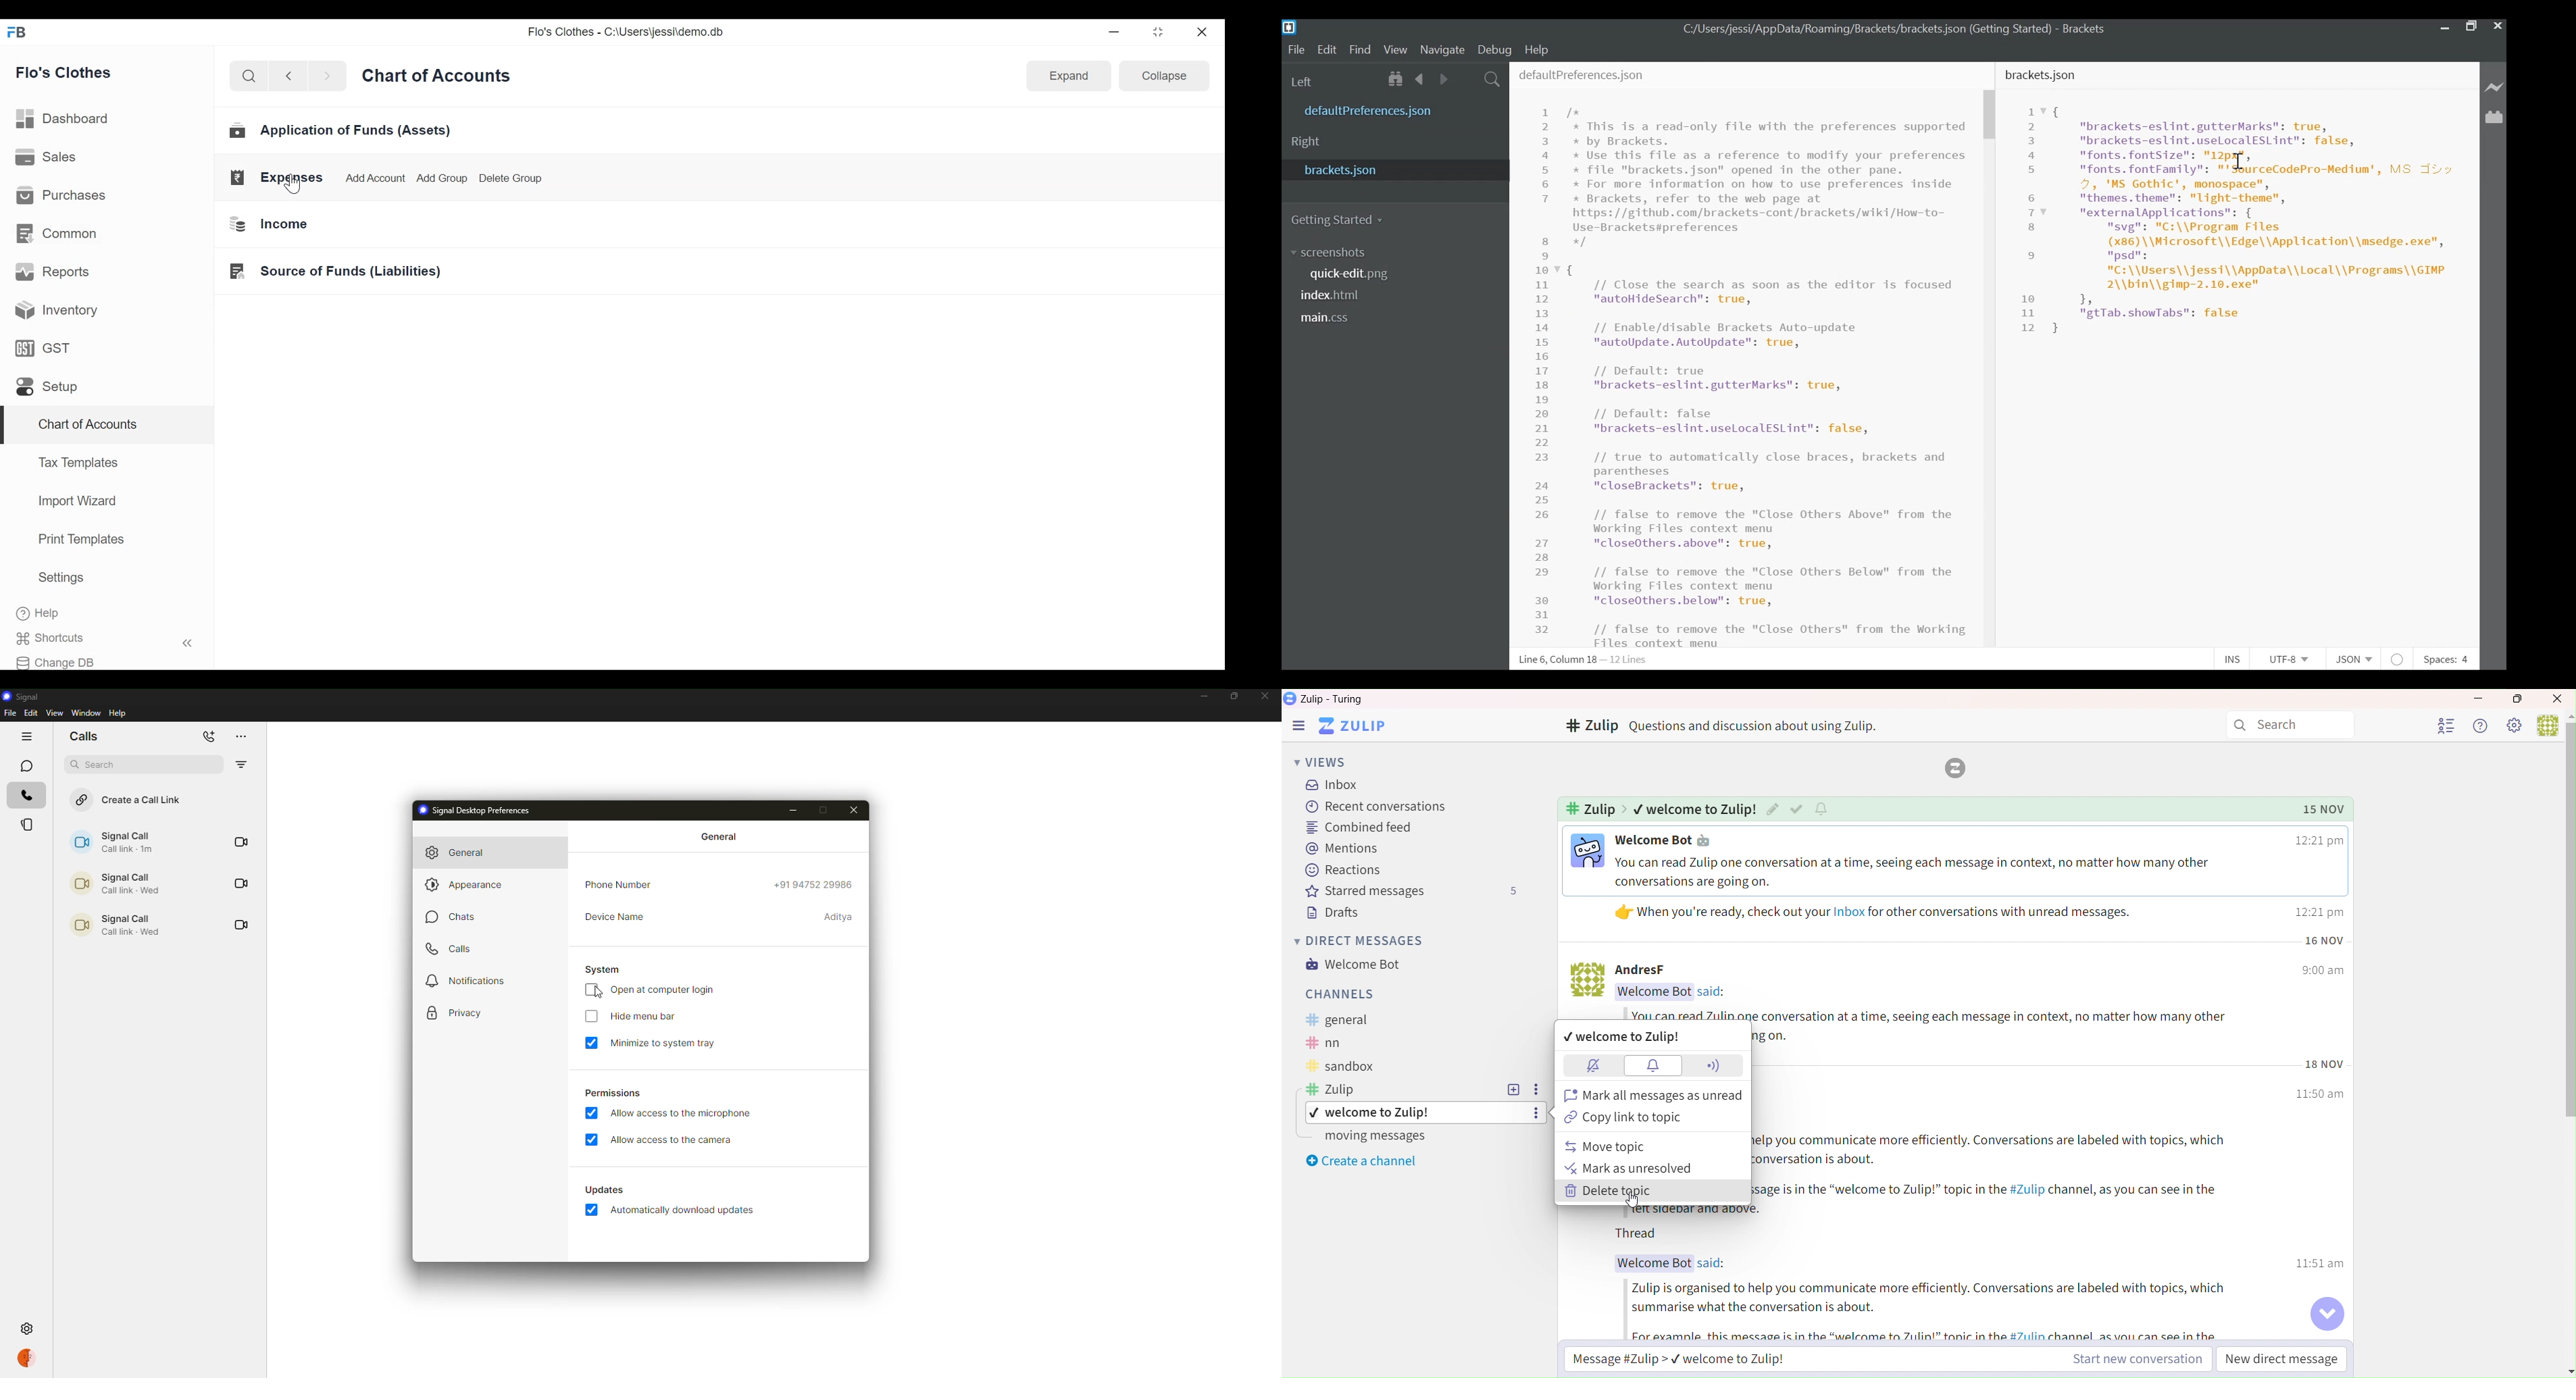 This screenshot has width=2576, height=1400. What do you see at coordinates (62, 660) in the screenshot?
I see `Change DB` at bounding box center [62, 660].